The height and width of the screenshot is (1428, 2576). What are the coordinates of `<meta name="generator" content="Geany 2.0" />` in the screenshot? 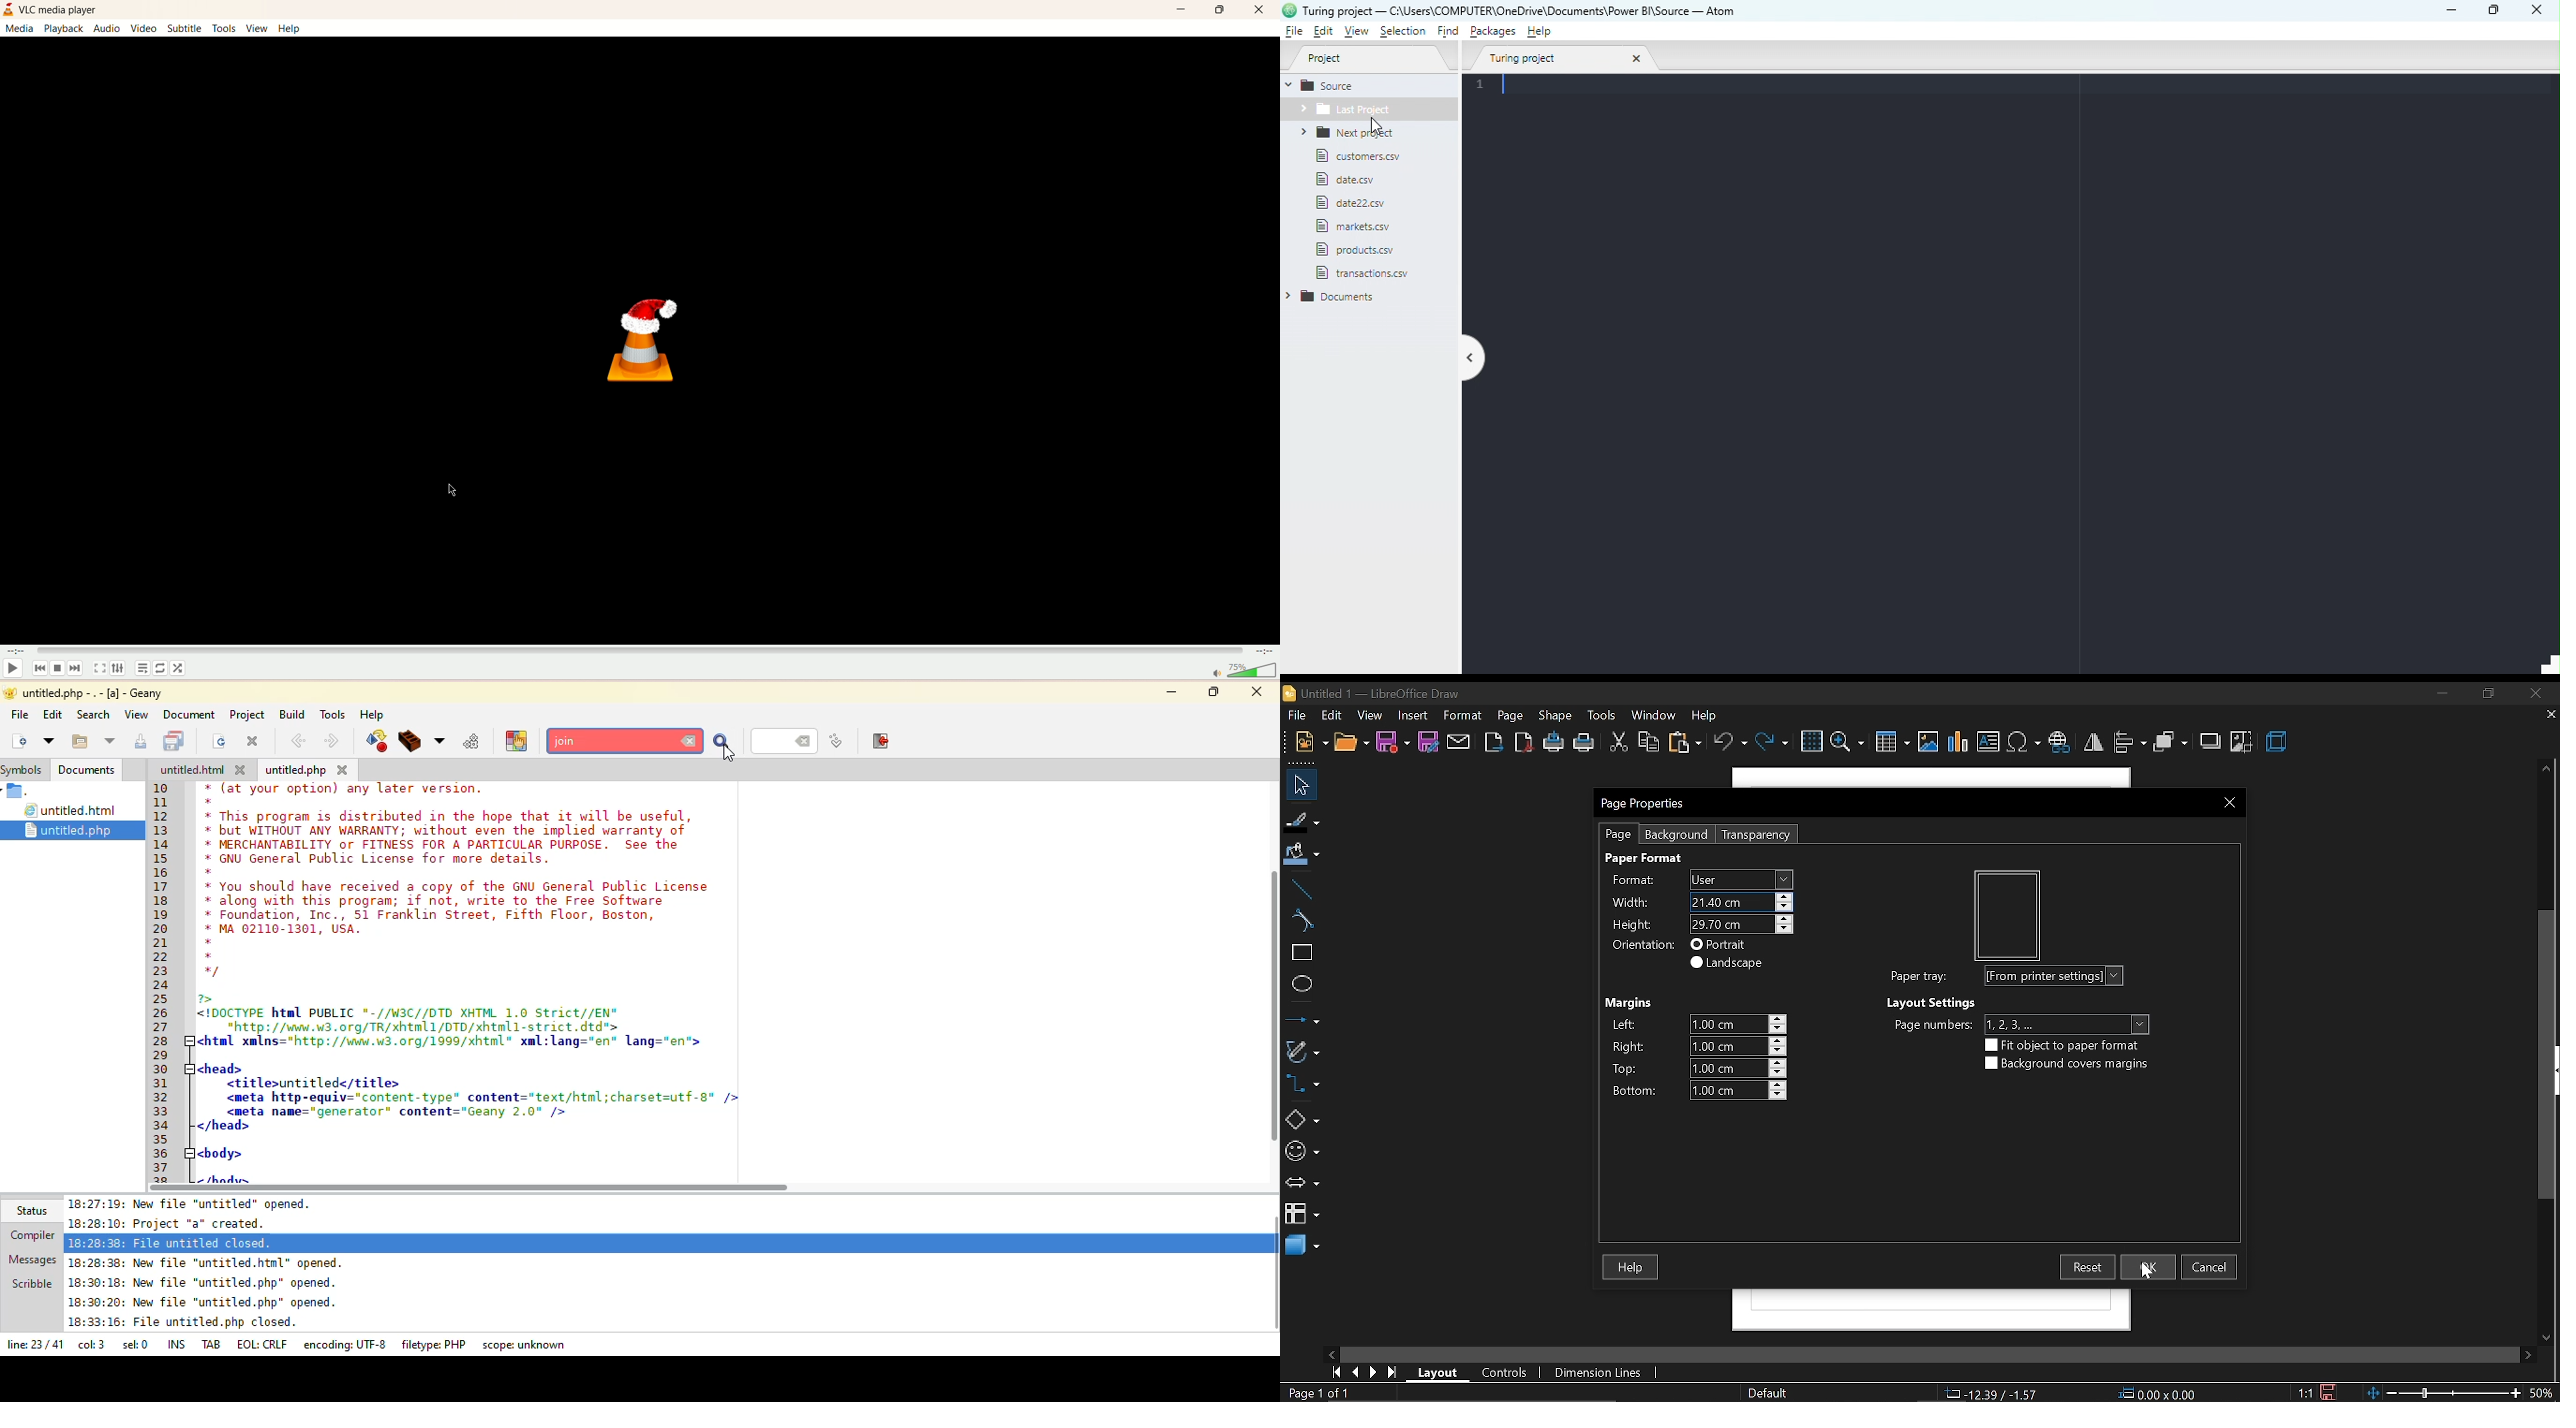 It's located at (398, 1112).